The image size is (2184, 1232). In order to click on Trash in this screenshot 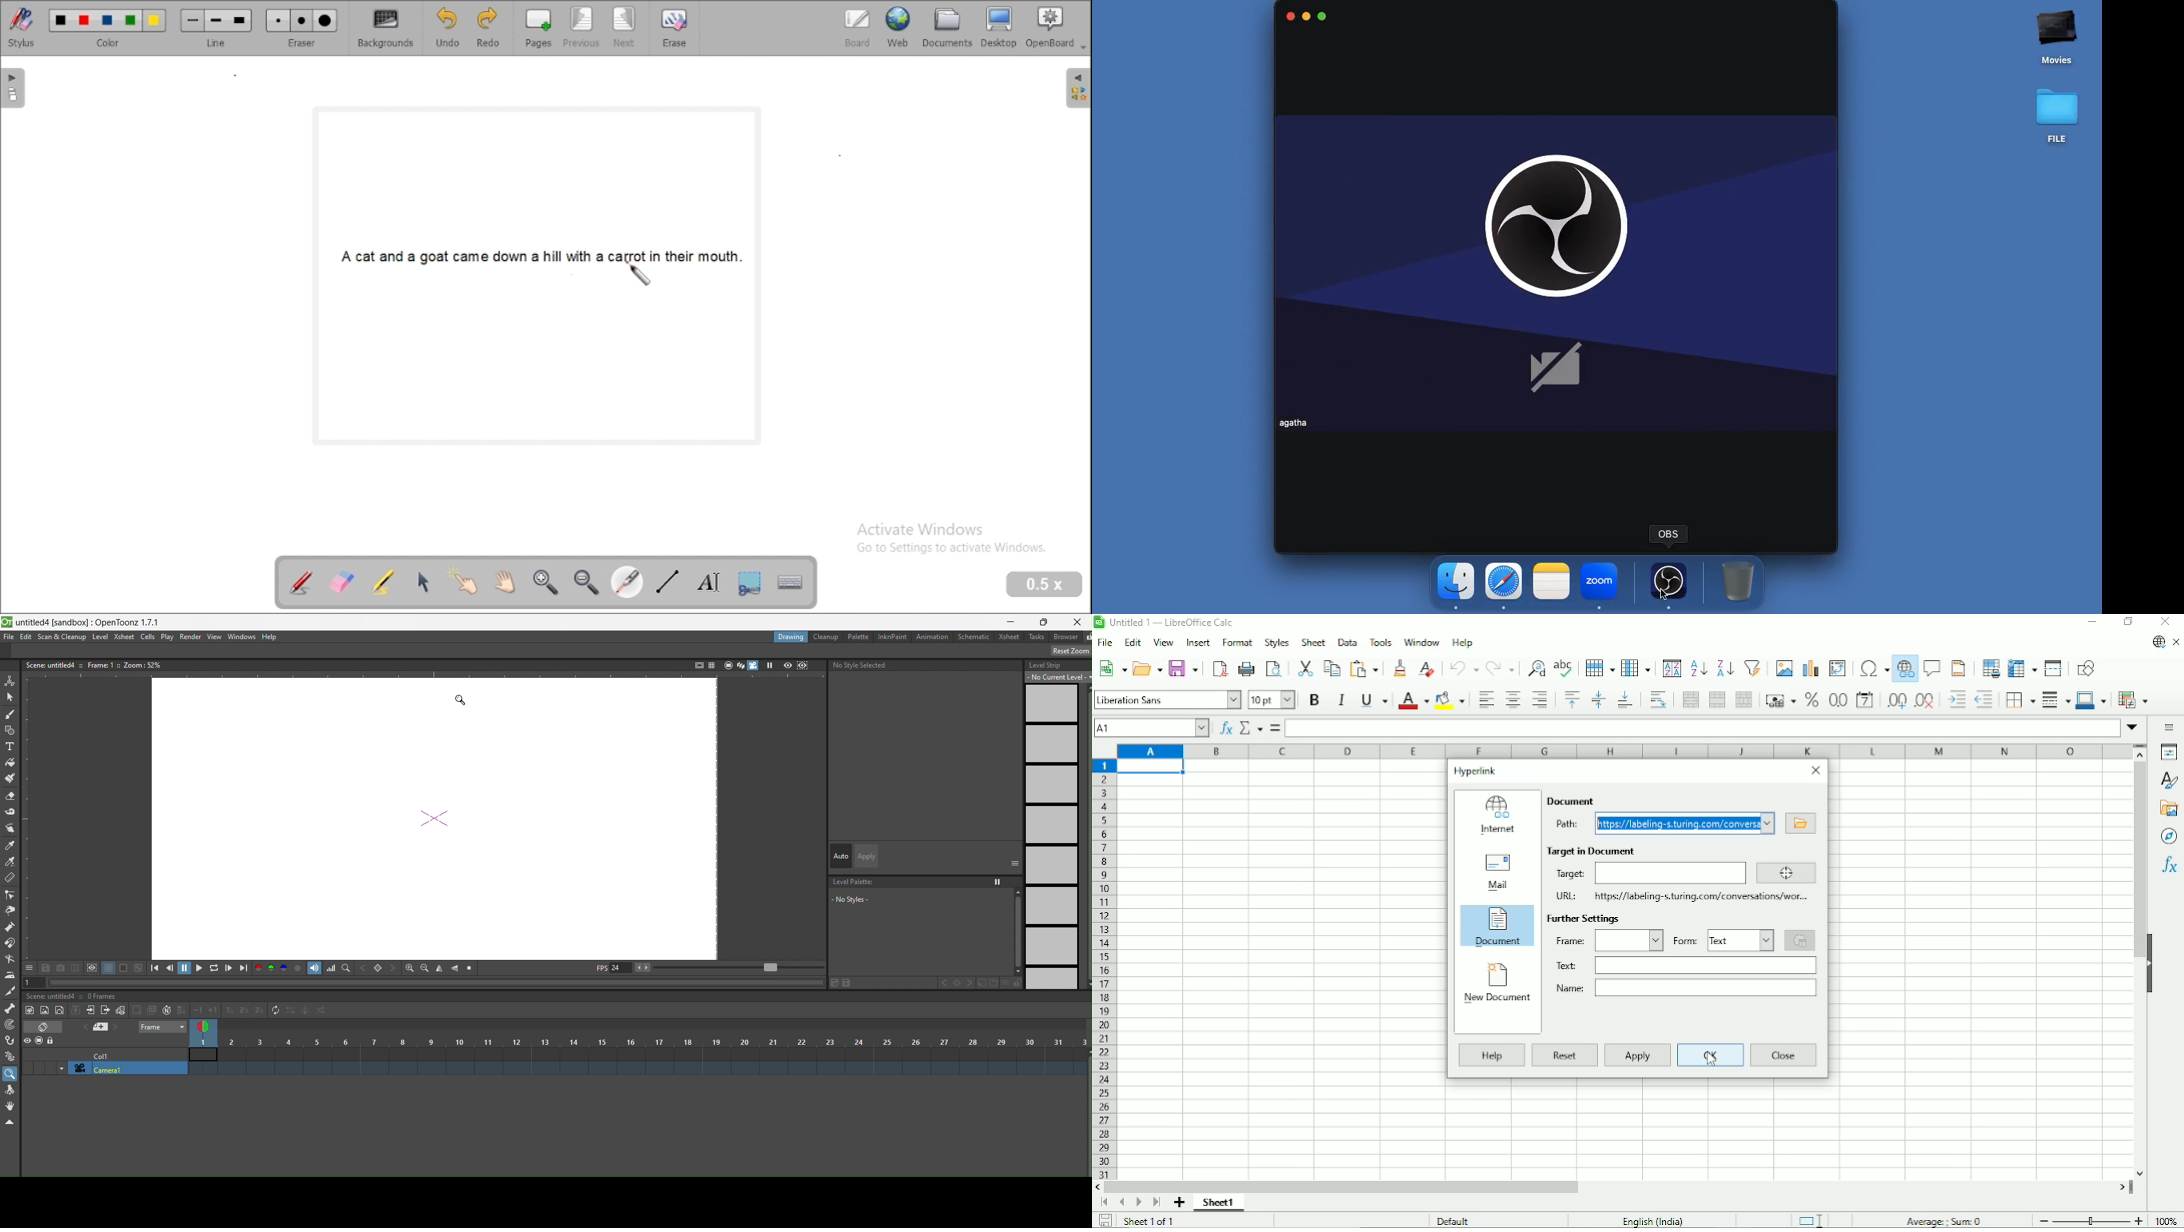, I will do `click(1738, 580)`.